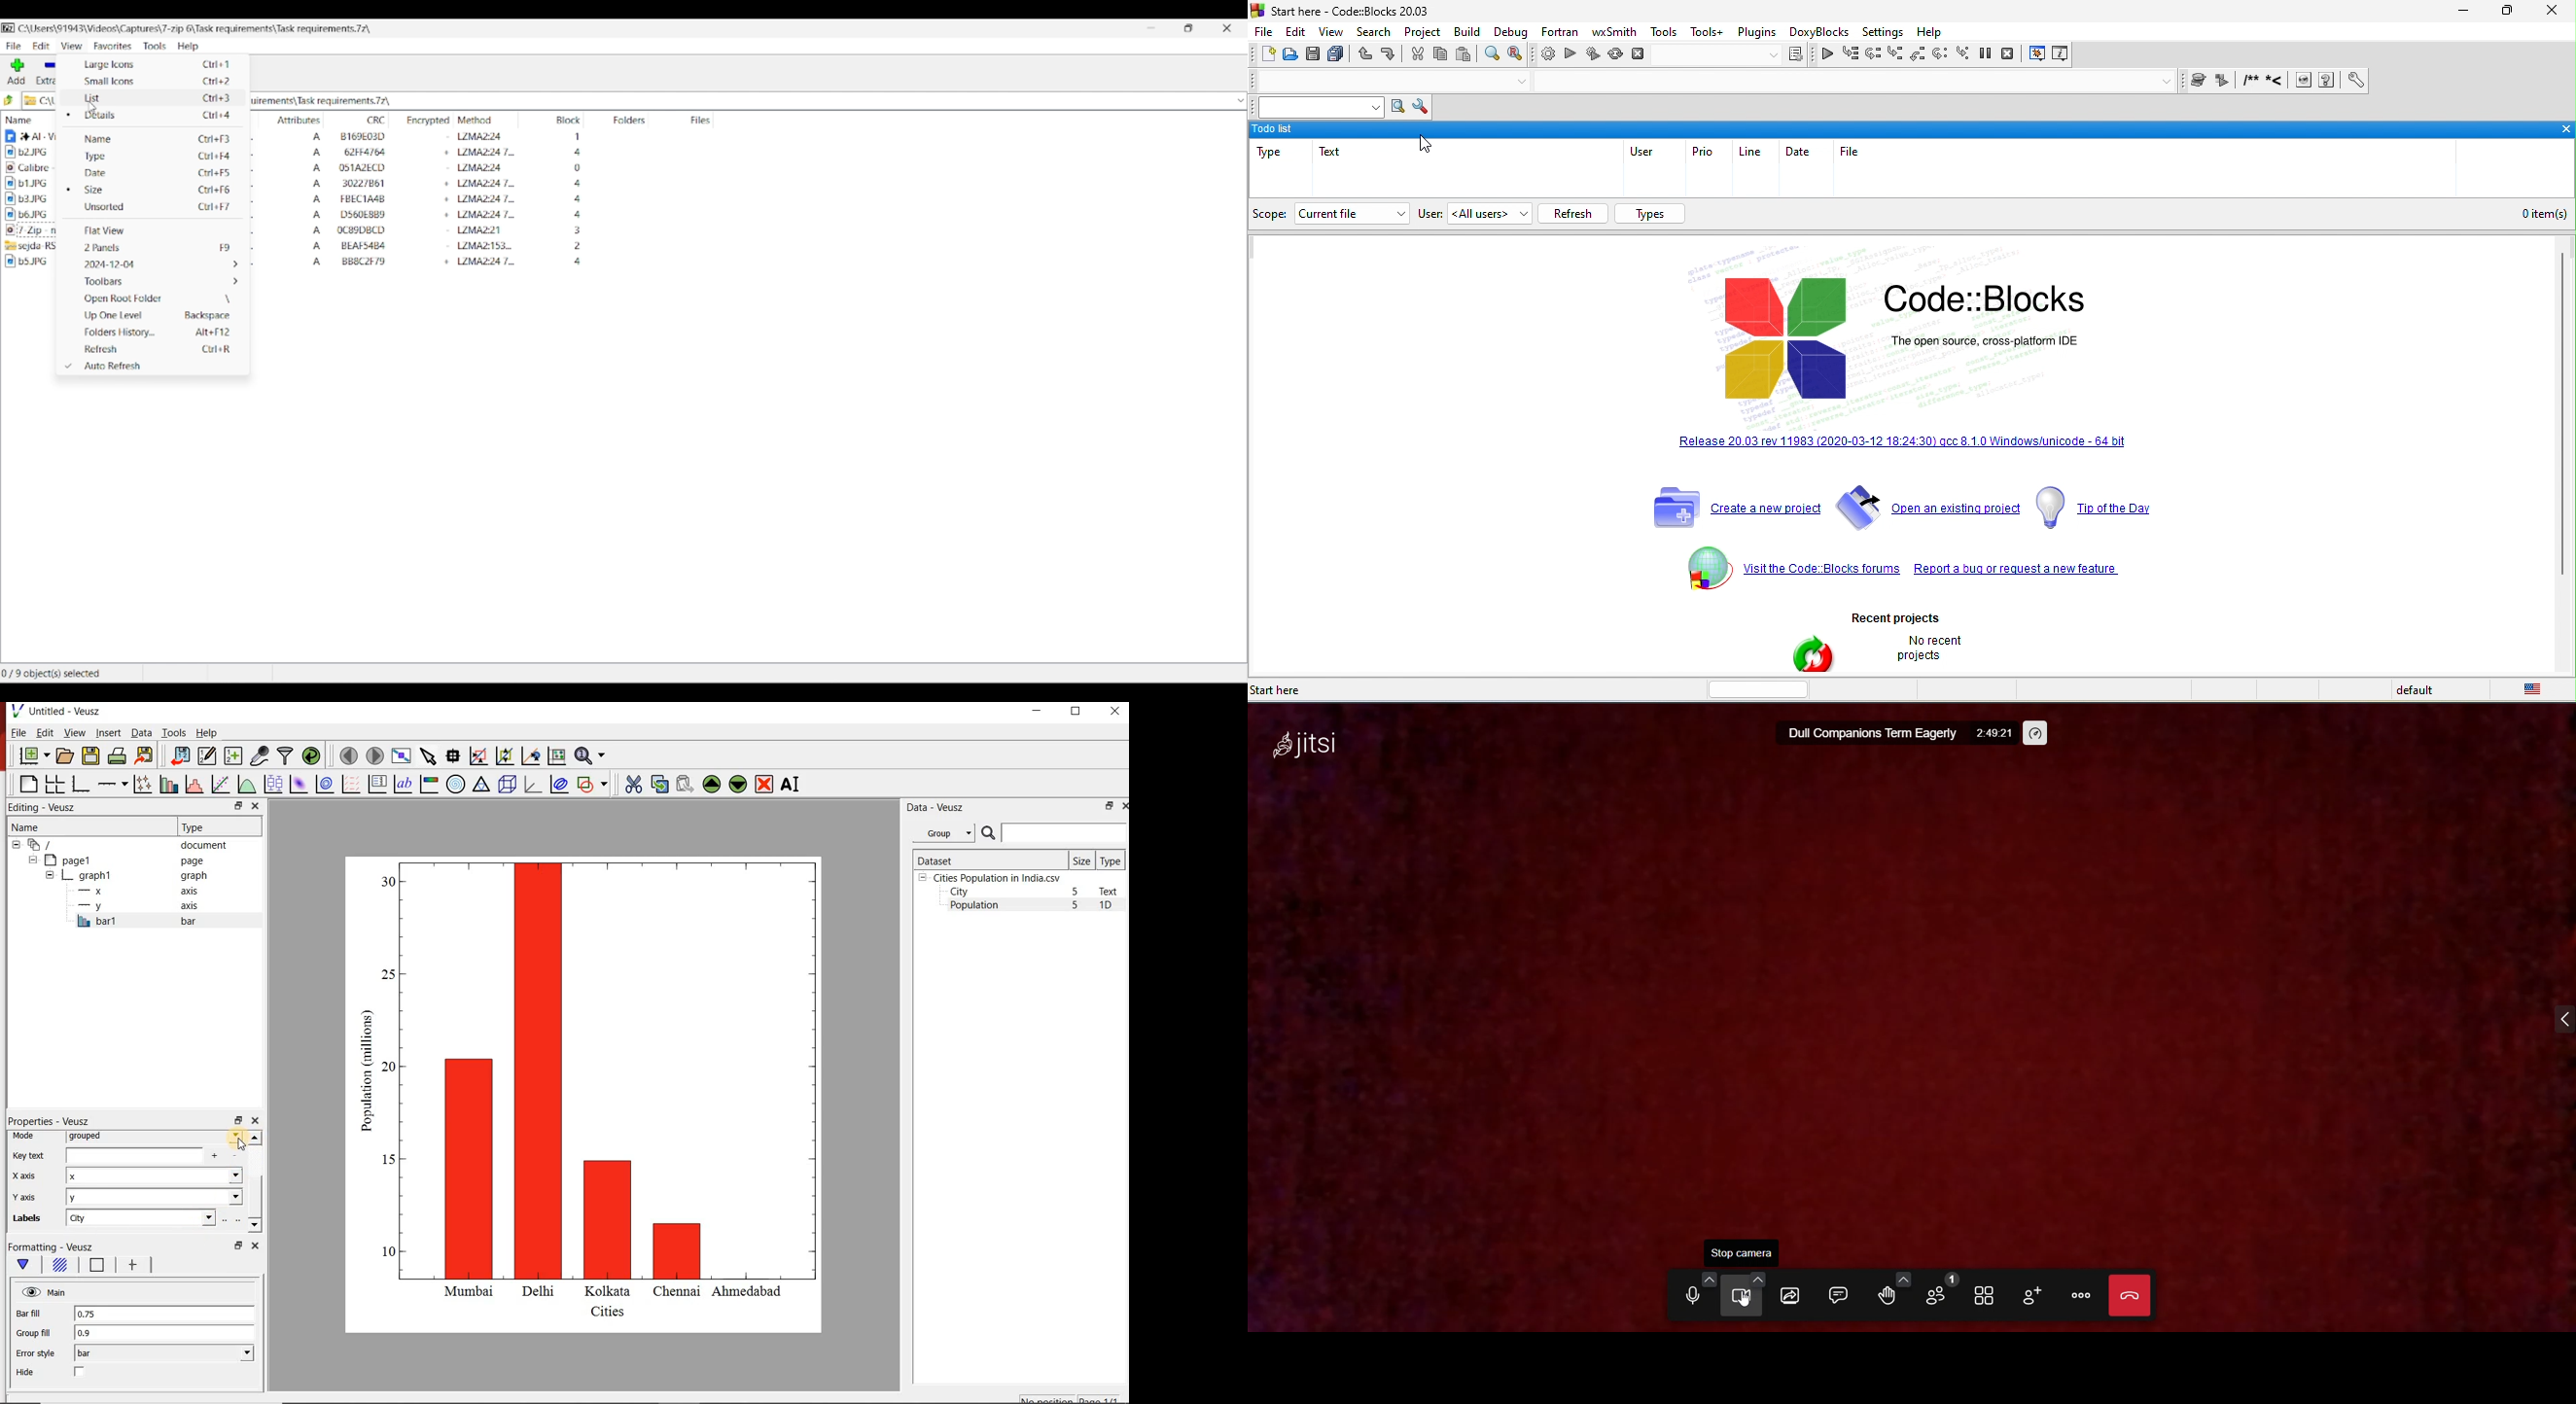 Image resolution: width=2576 pixels, height=1428 pixels. Describe the element at coordinates (1708, 33) in the screenshot. I see `tools+` at that location.